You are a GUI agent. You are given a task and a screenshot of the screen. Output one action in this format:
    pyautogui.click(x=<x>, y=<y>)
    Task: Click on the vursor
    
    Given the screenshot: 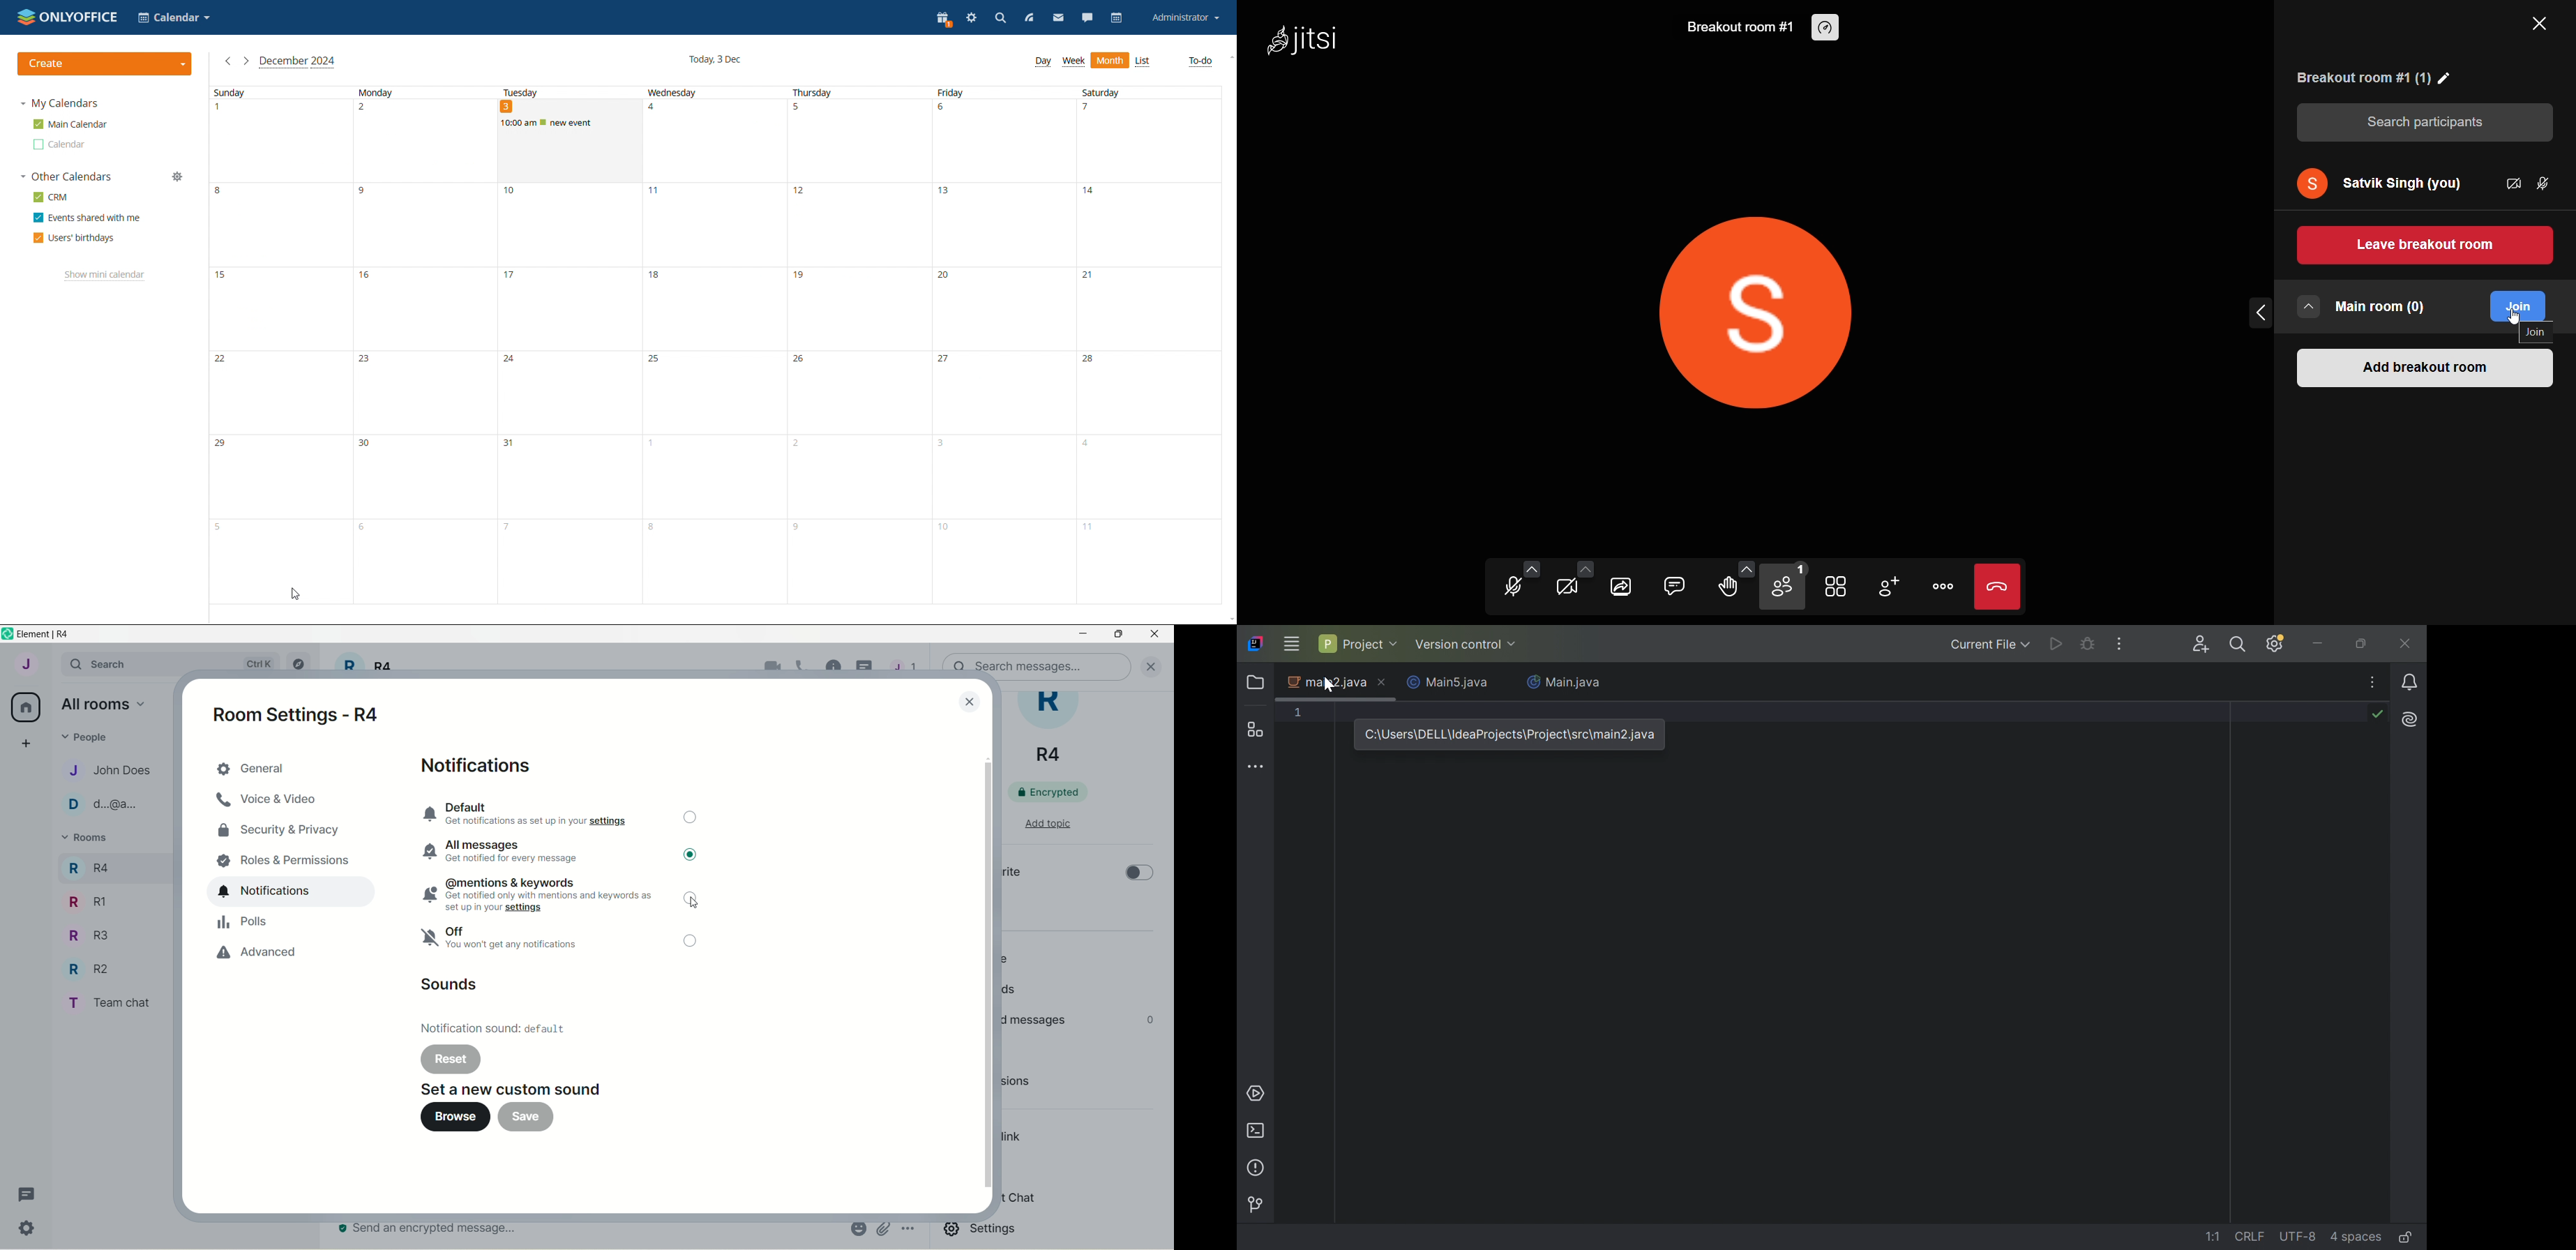 What is the action you would take?
    pyautogui.click(x=523, y=131)
    